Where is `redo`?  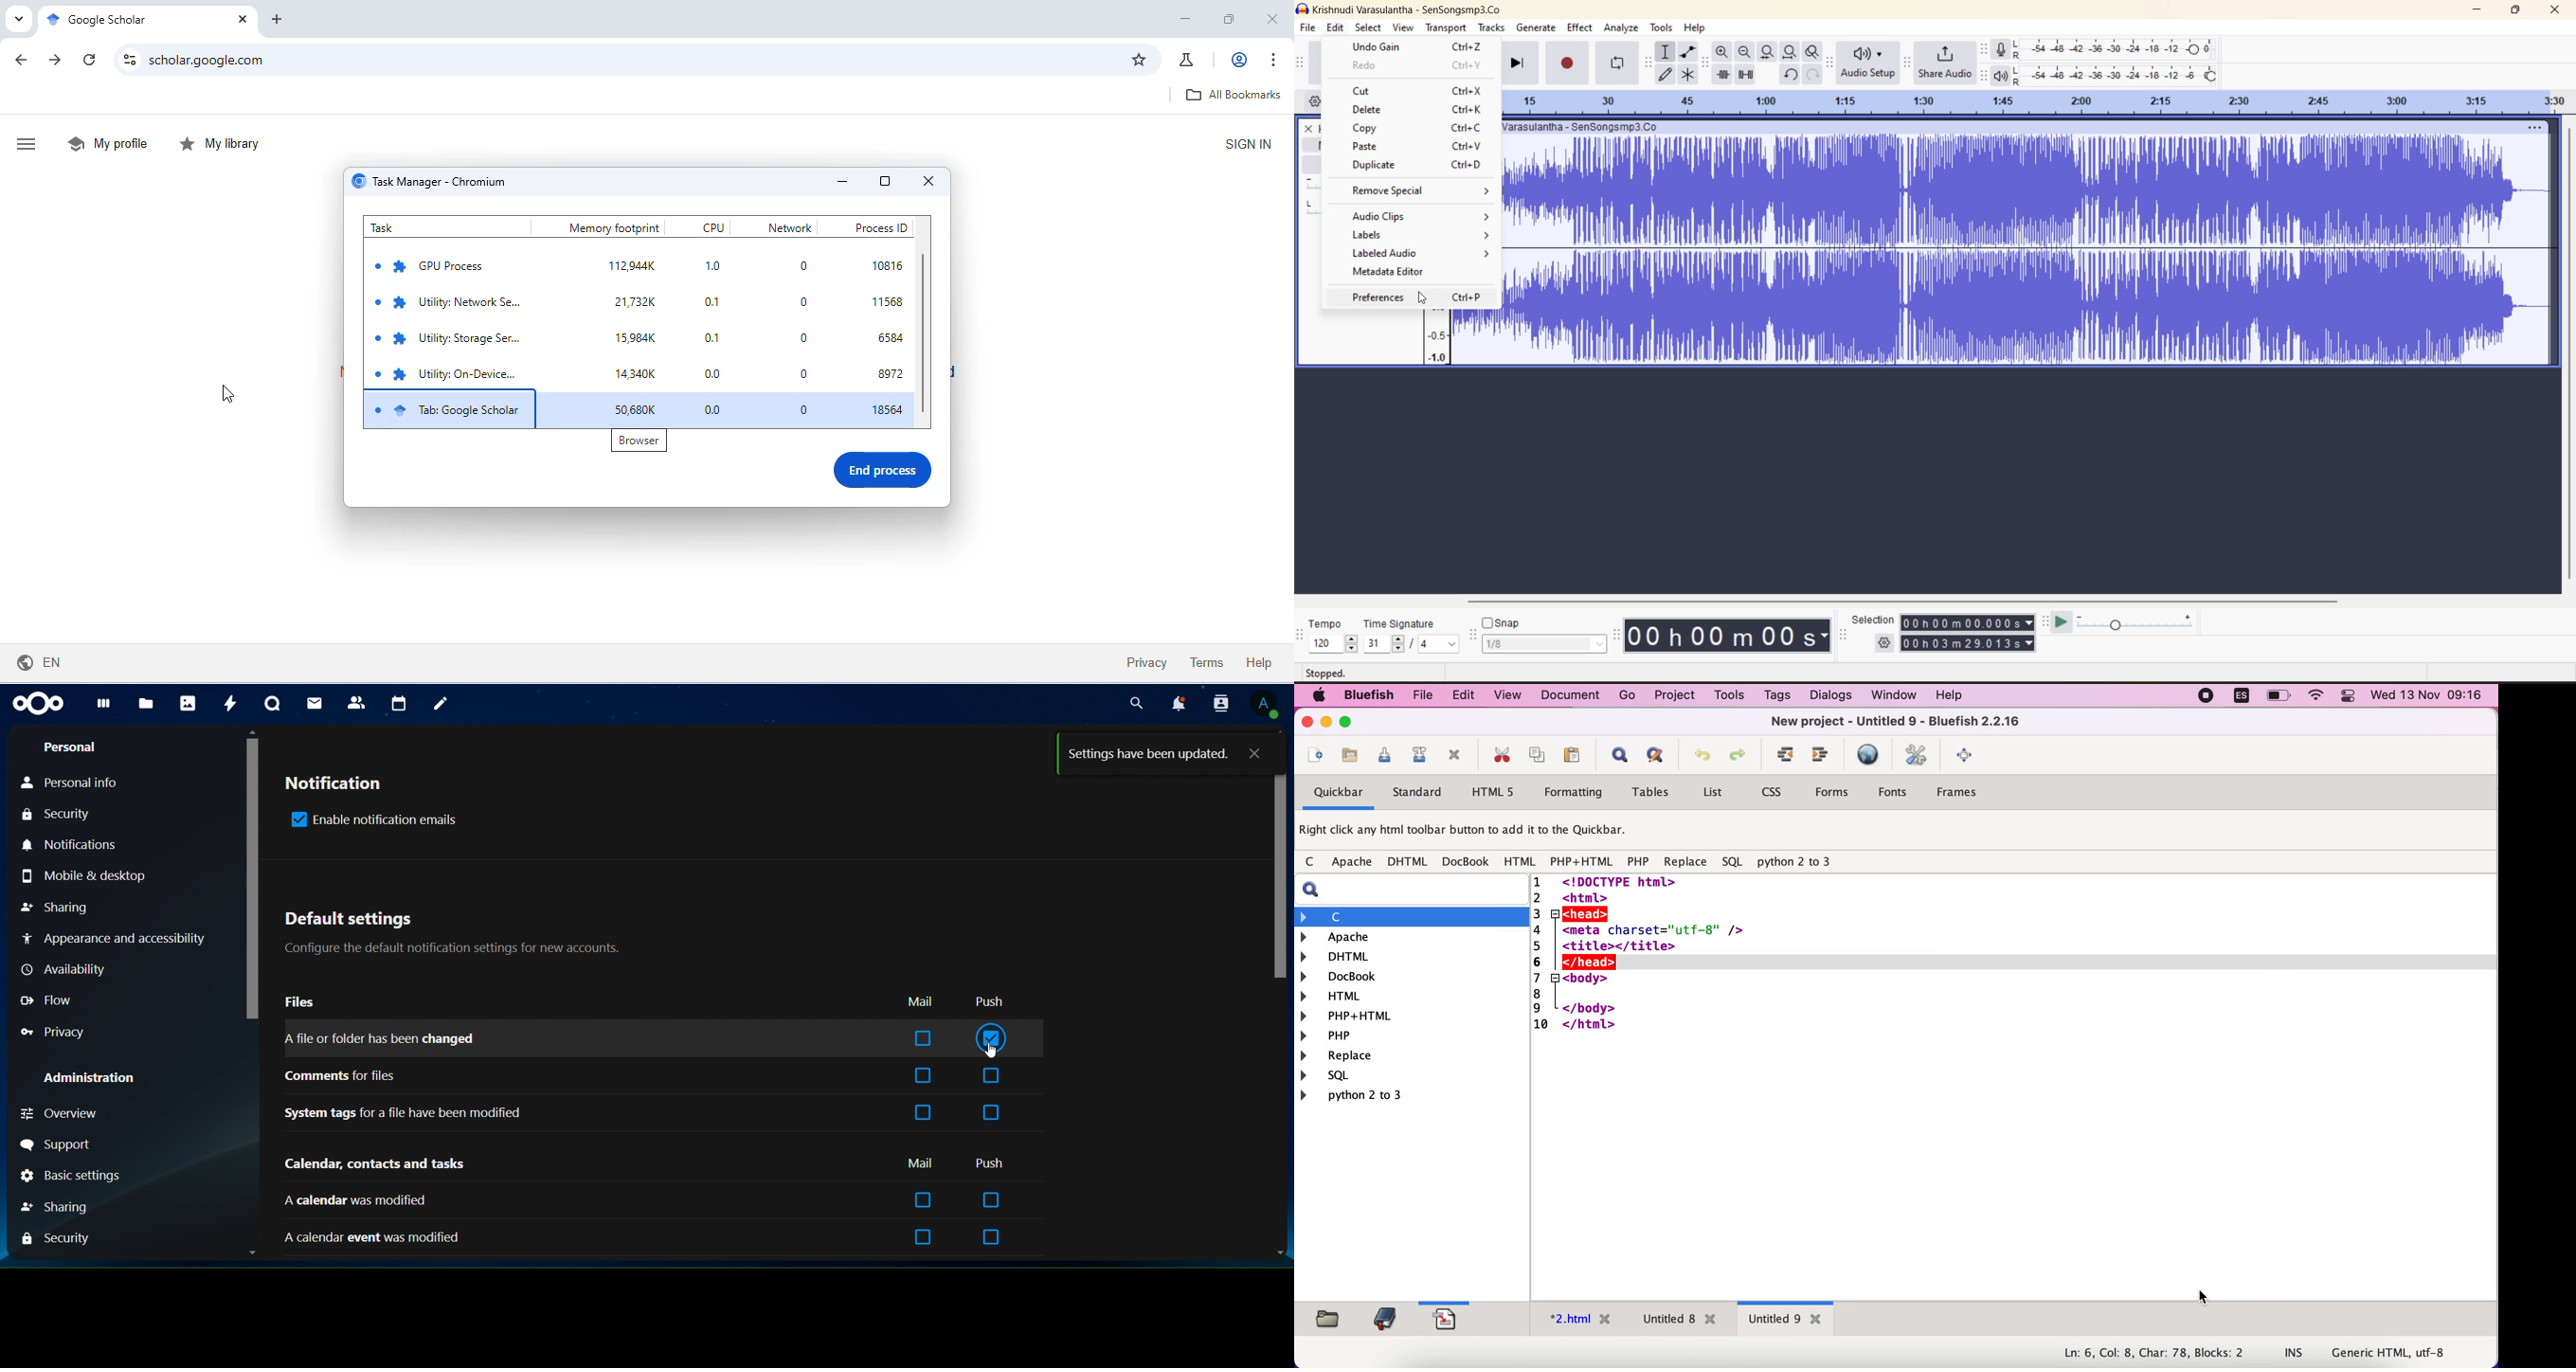 redo is located at coordinates (1416, 67).